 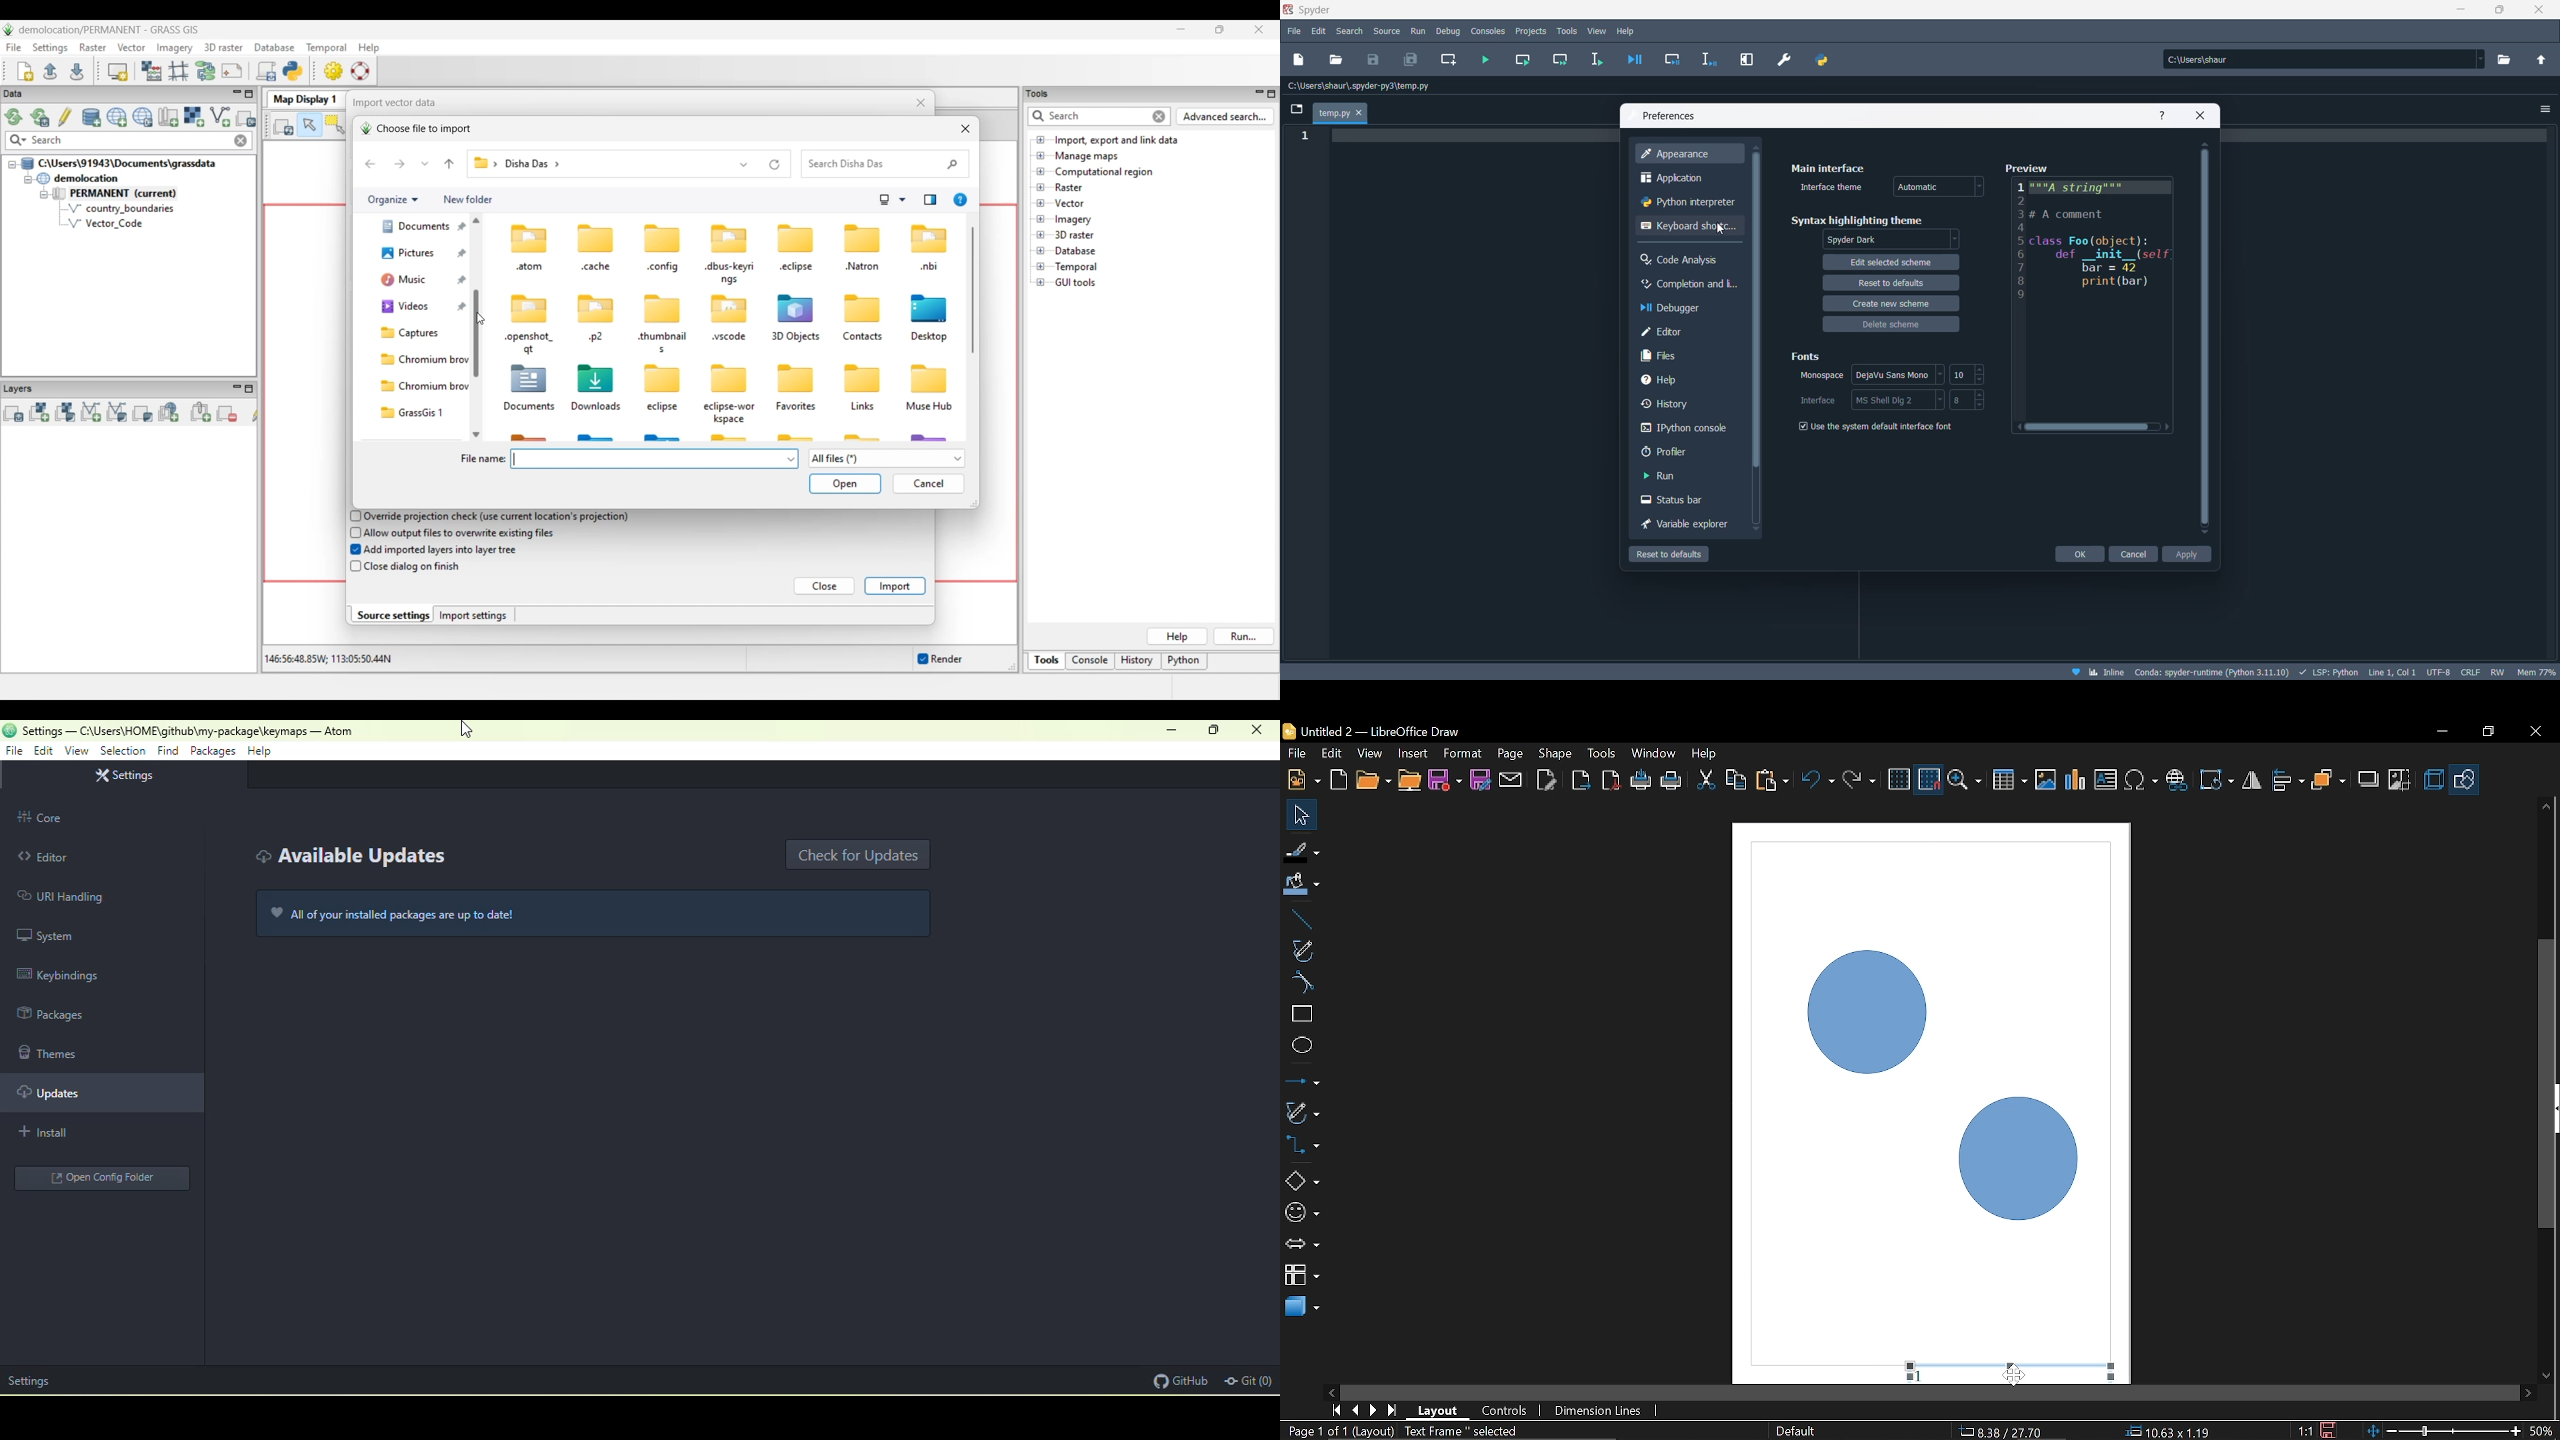 What do you see at coordinates (1293, 30) in the screenshot?
I see `file` at bounding box center [1293, 30].